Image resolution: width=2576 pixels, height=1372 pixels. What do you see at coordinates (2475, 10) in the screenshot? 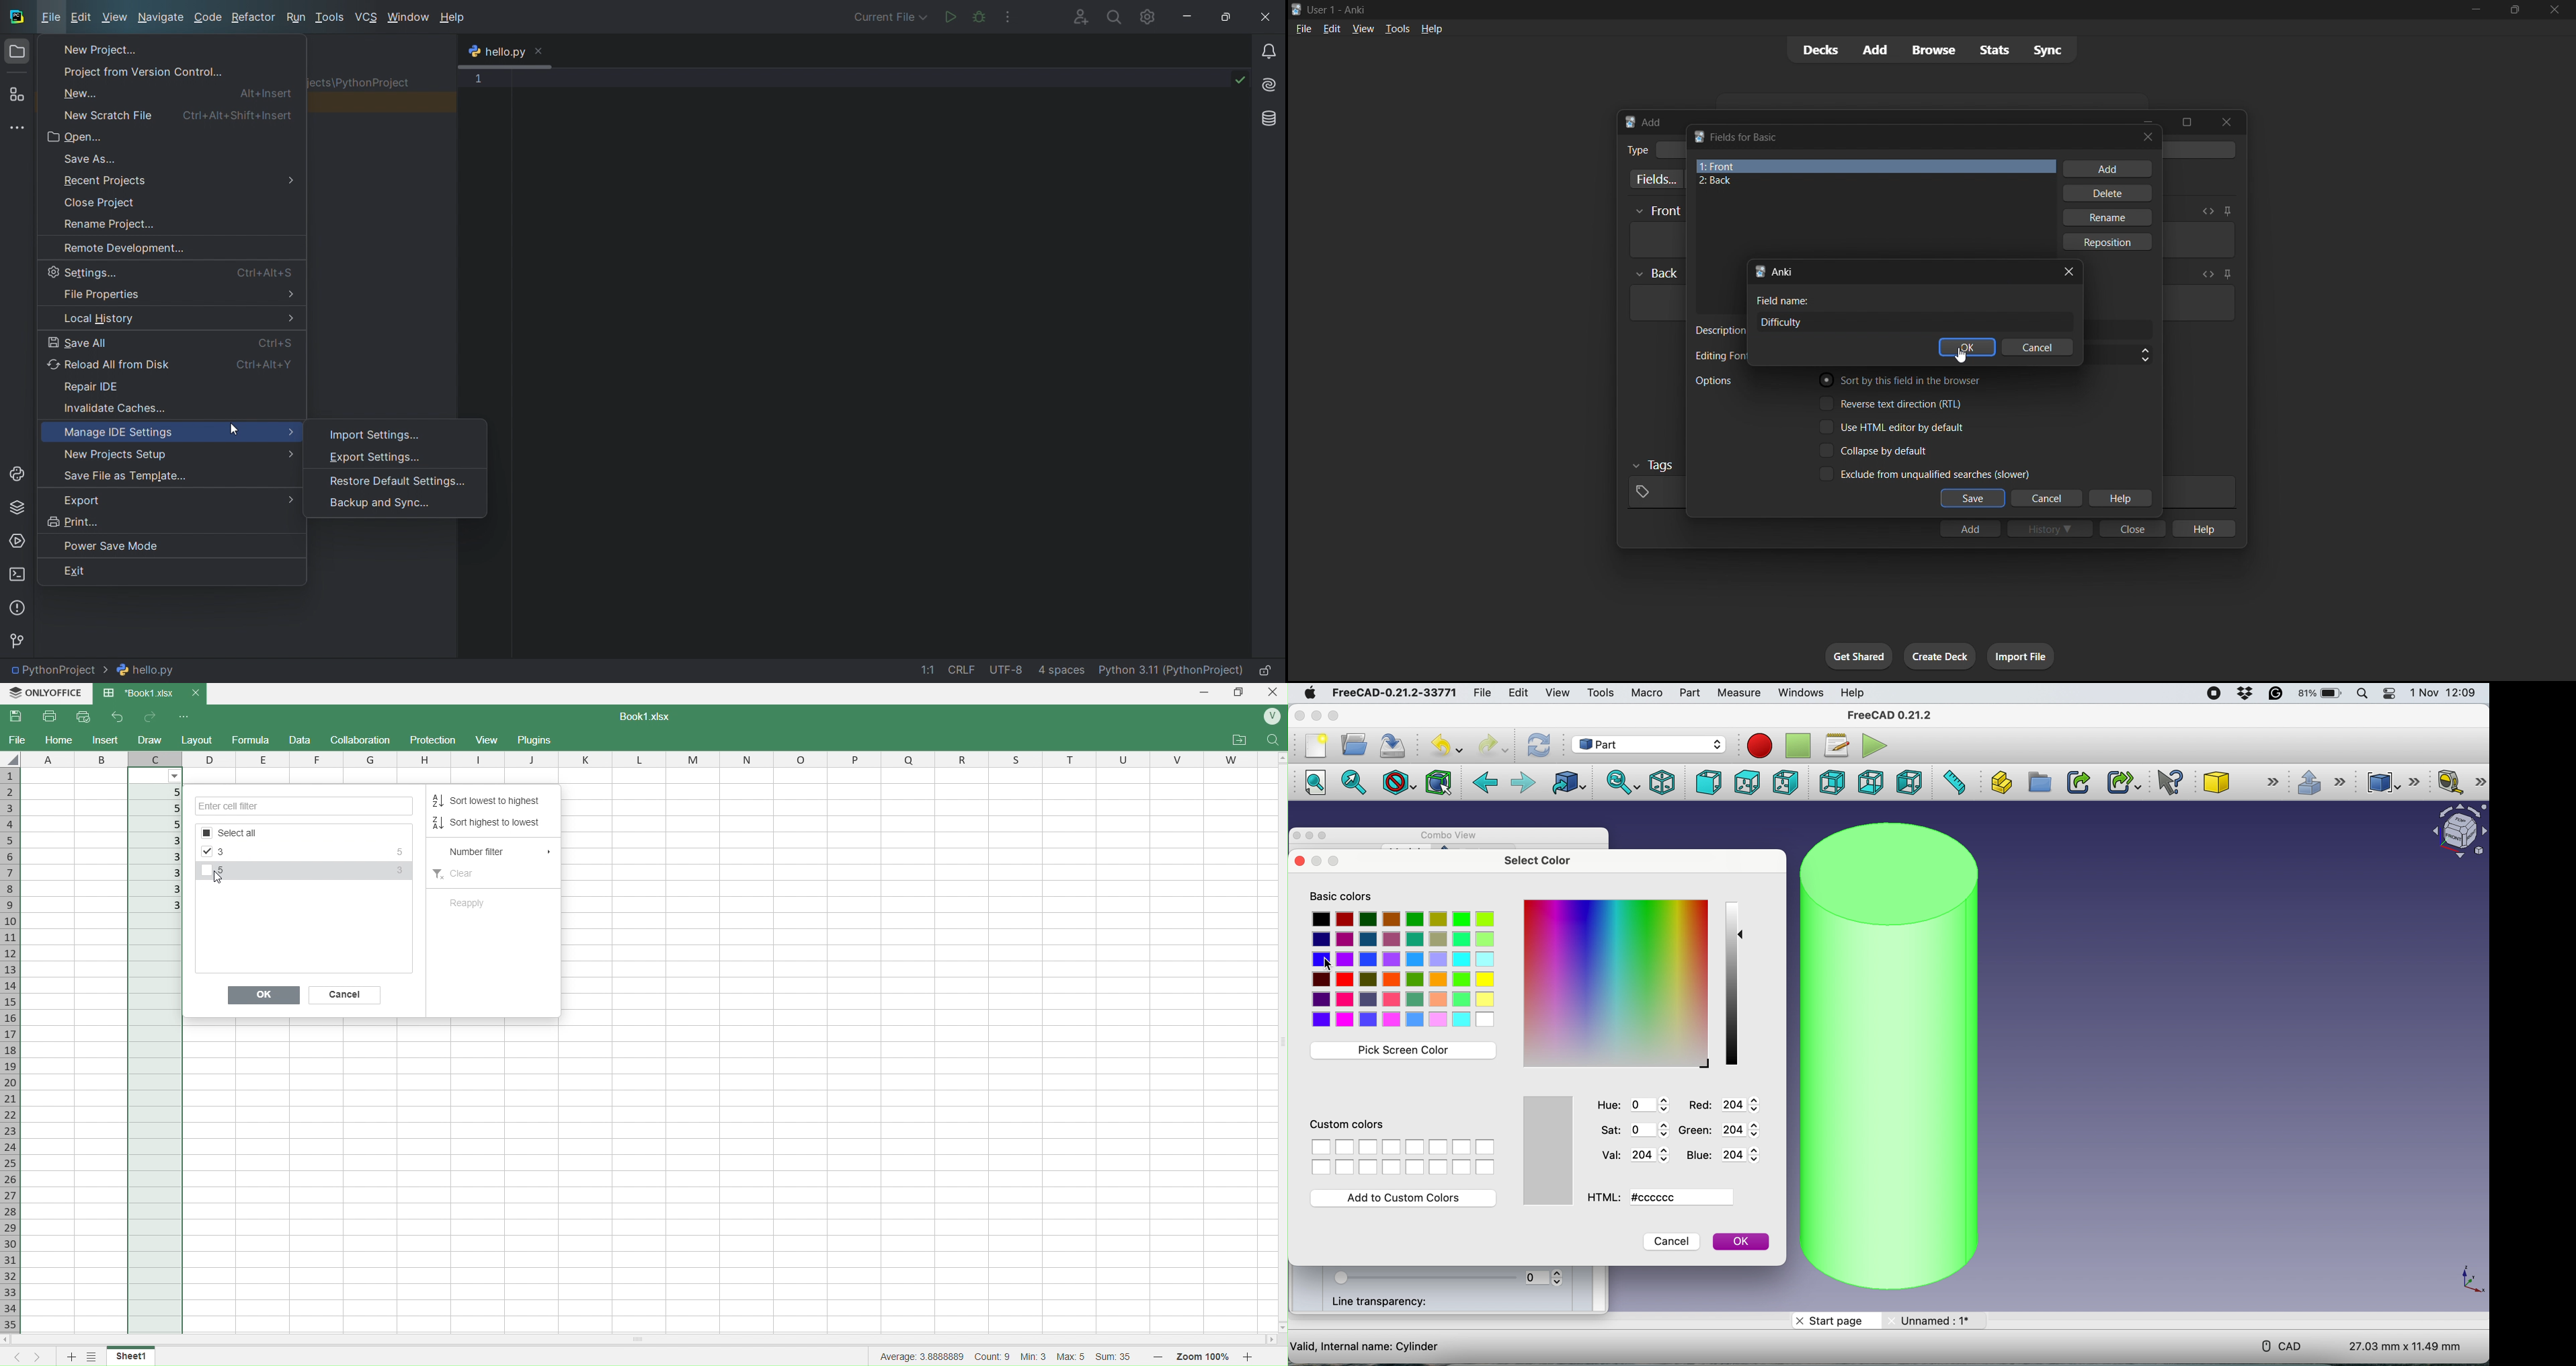
I see `minimize` at bounding box center [2475, 10].